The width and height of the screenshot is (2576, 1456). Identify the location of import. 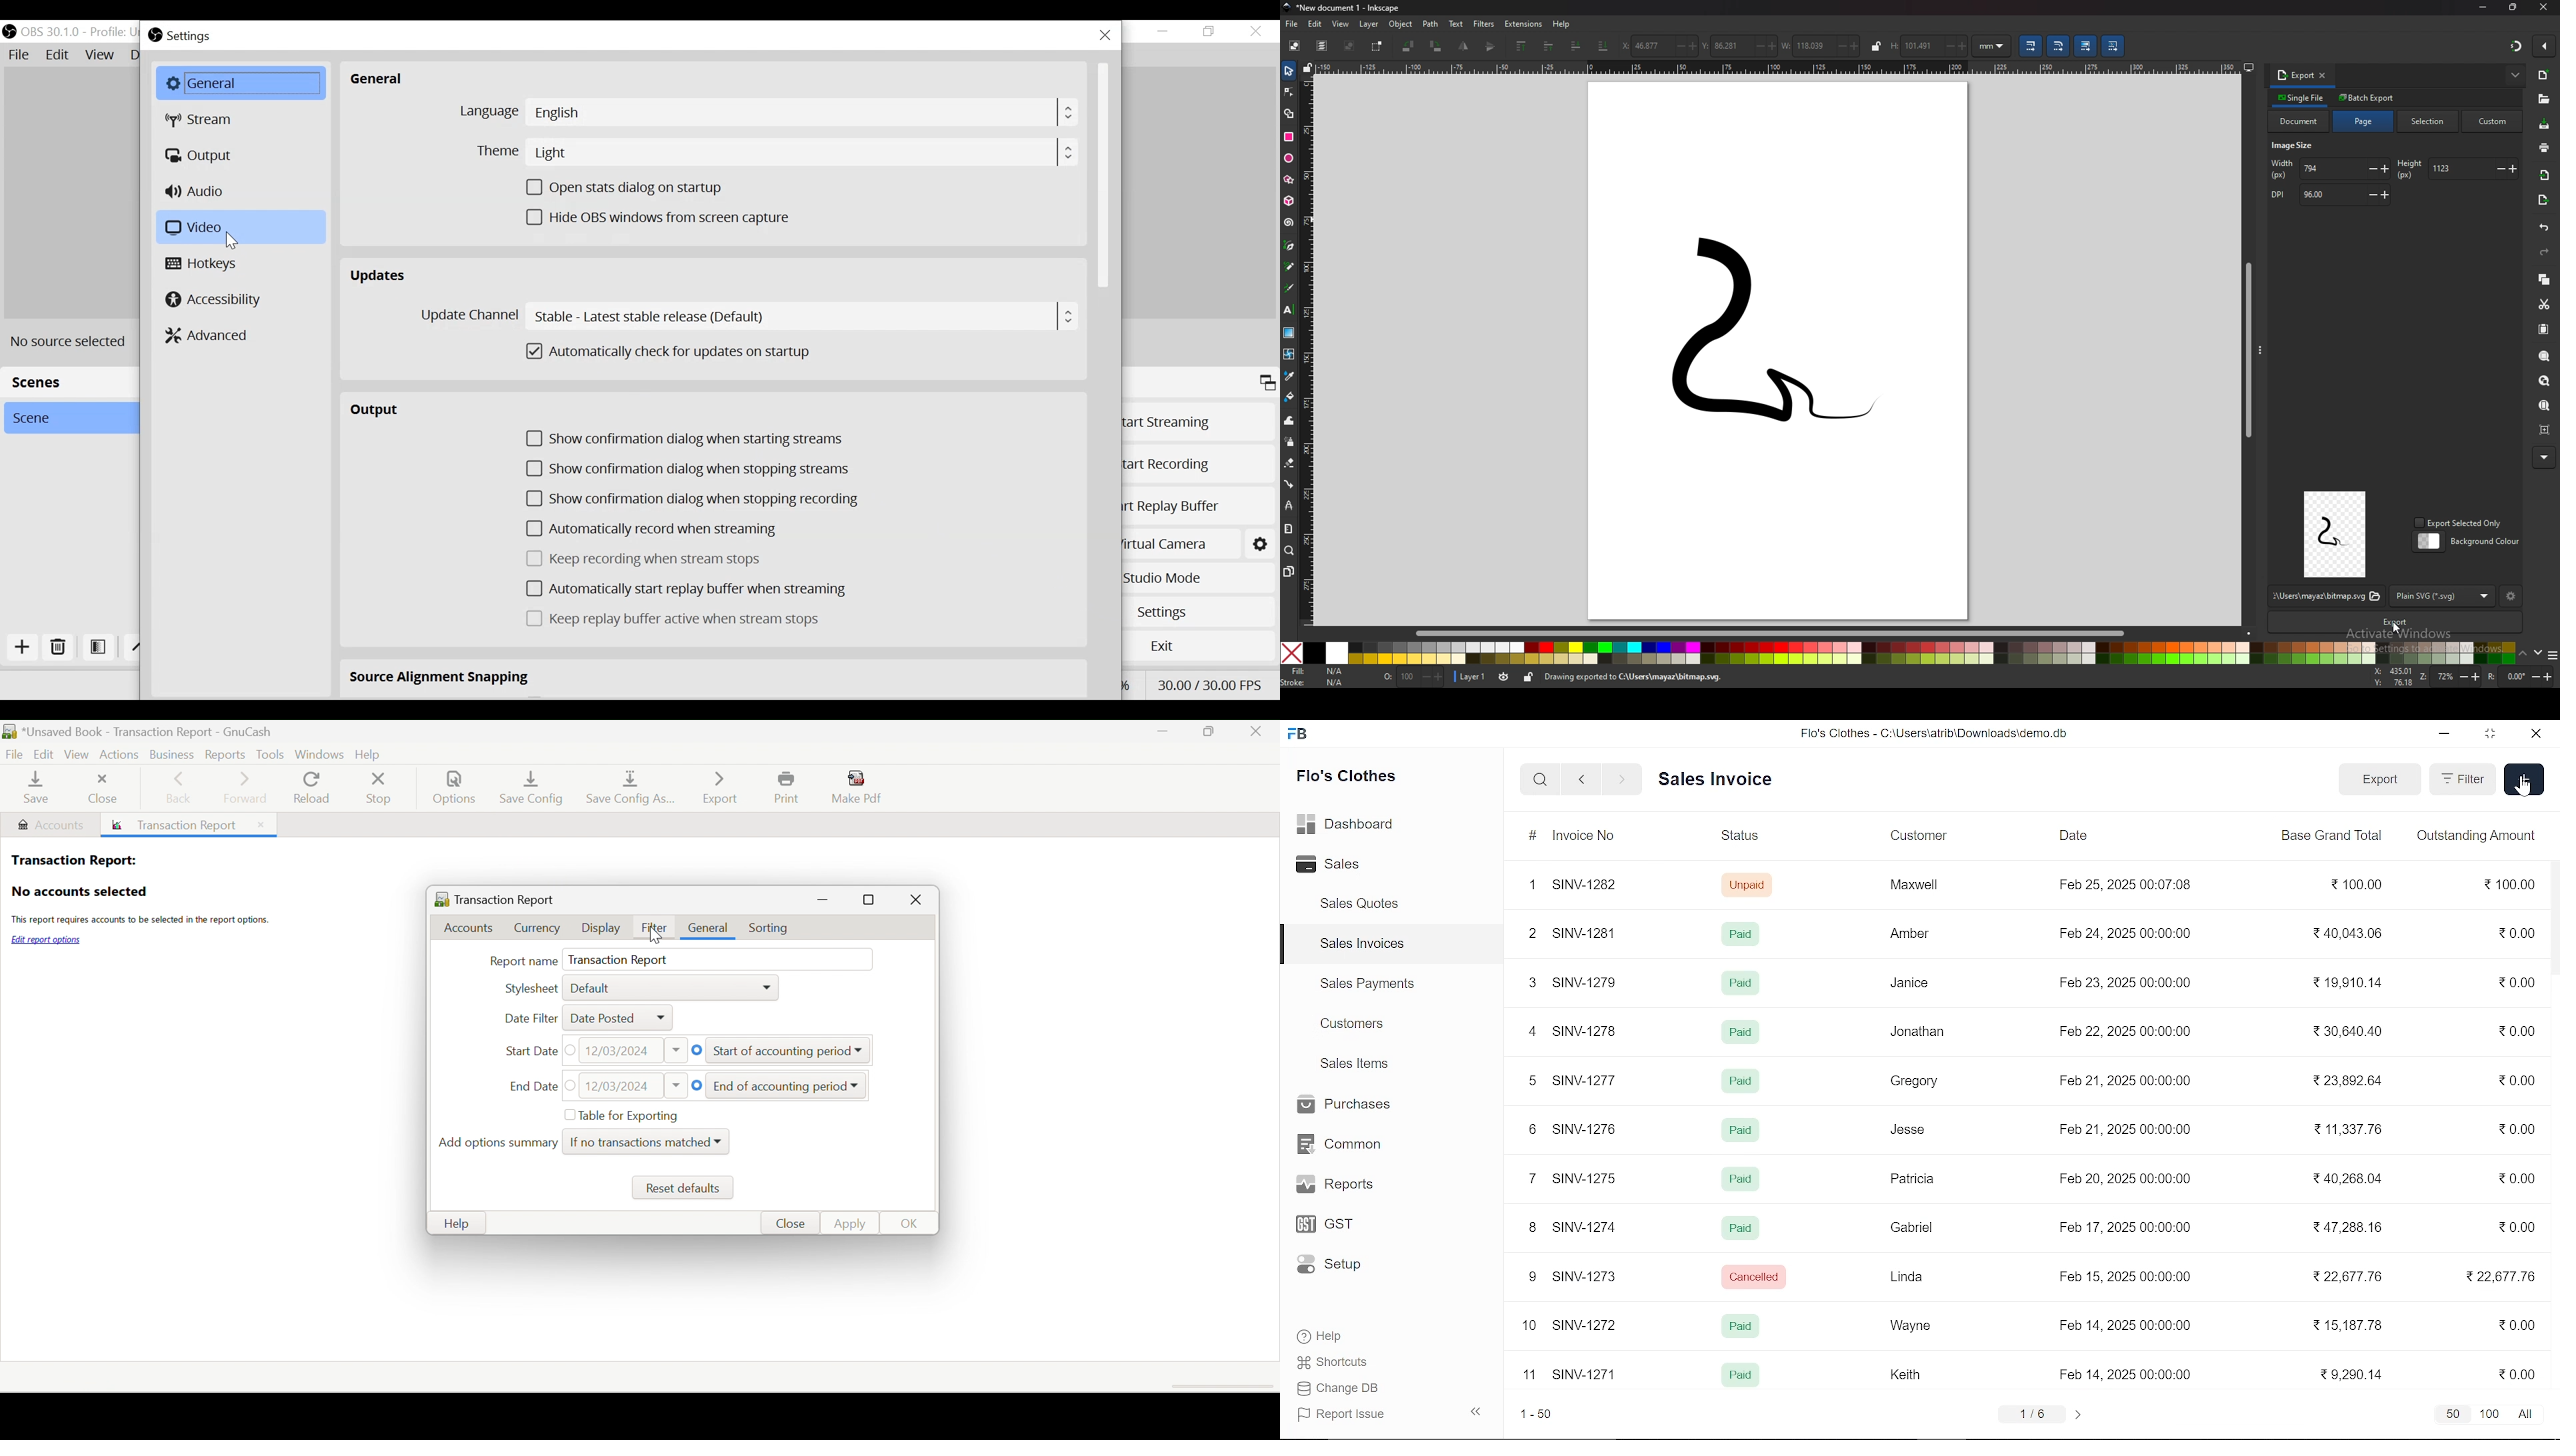
(2545, 175).